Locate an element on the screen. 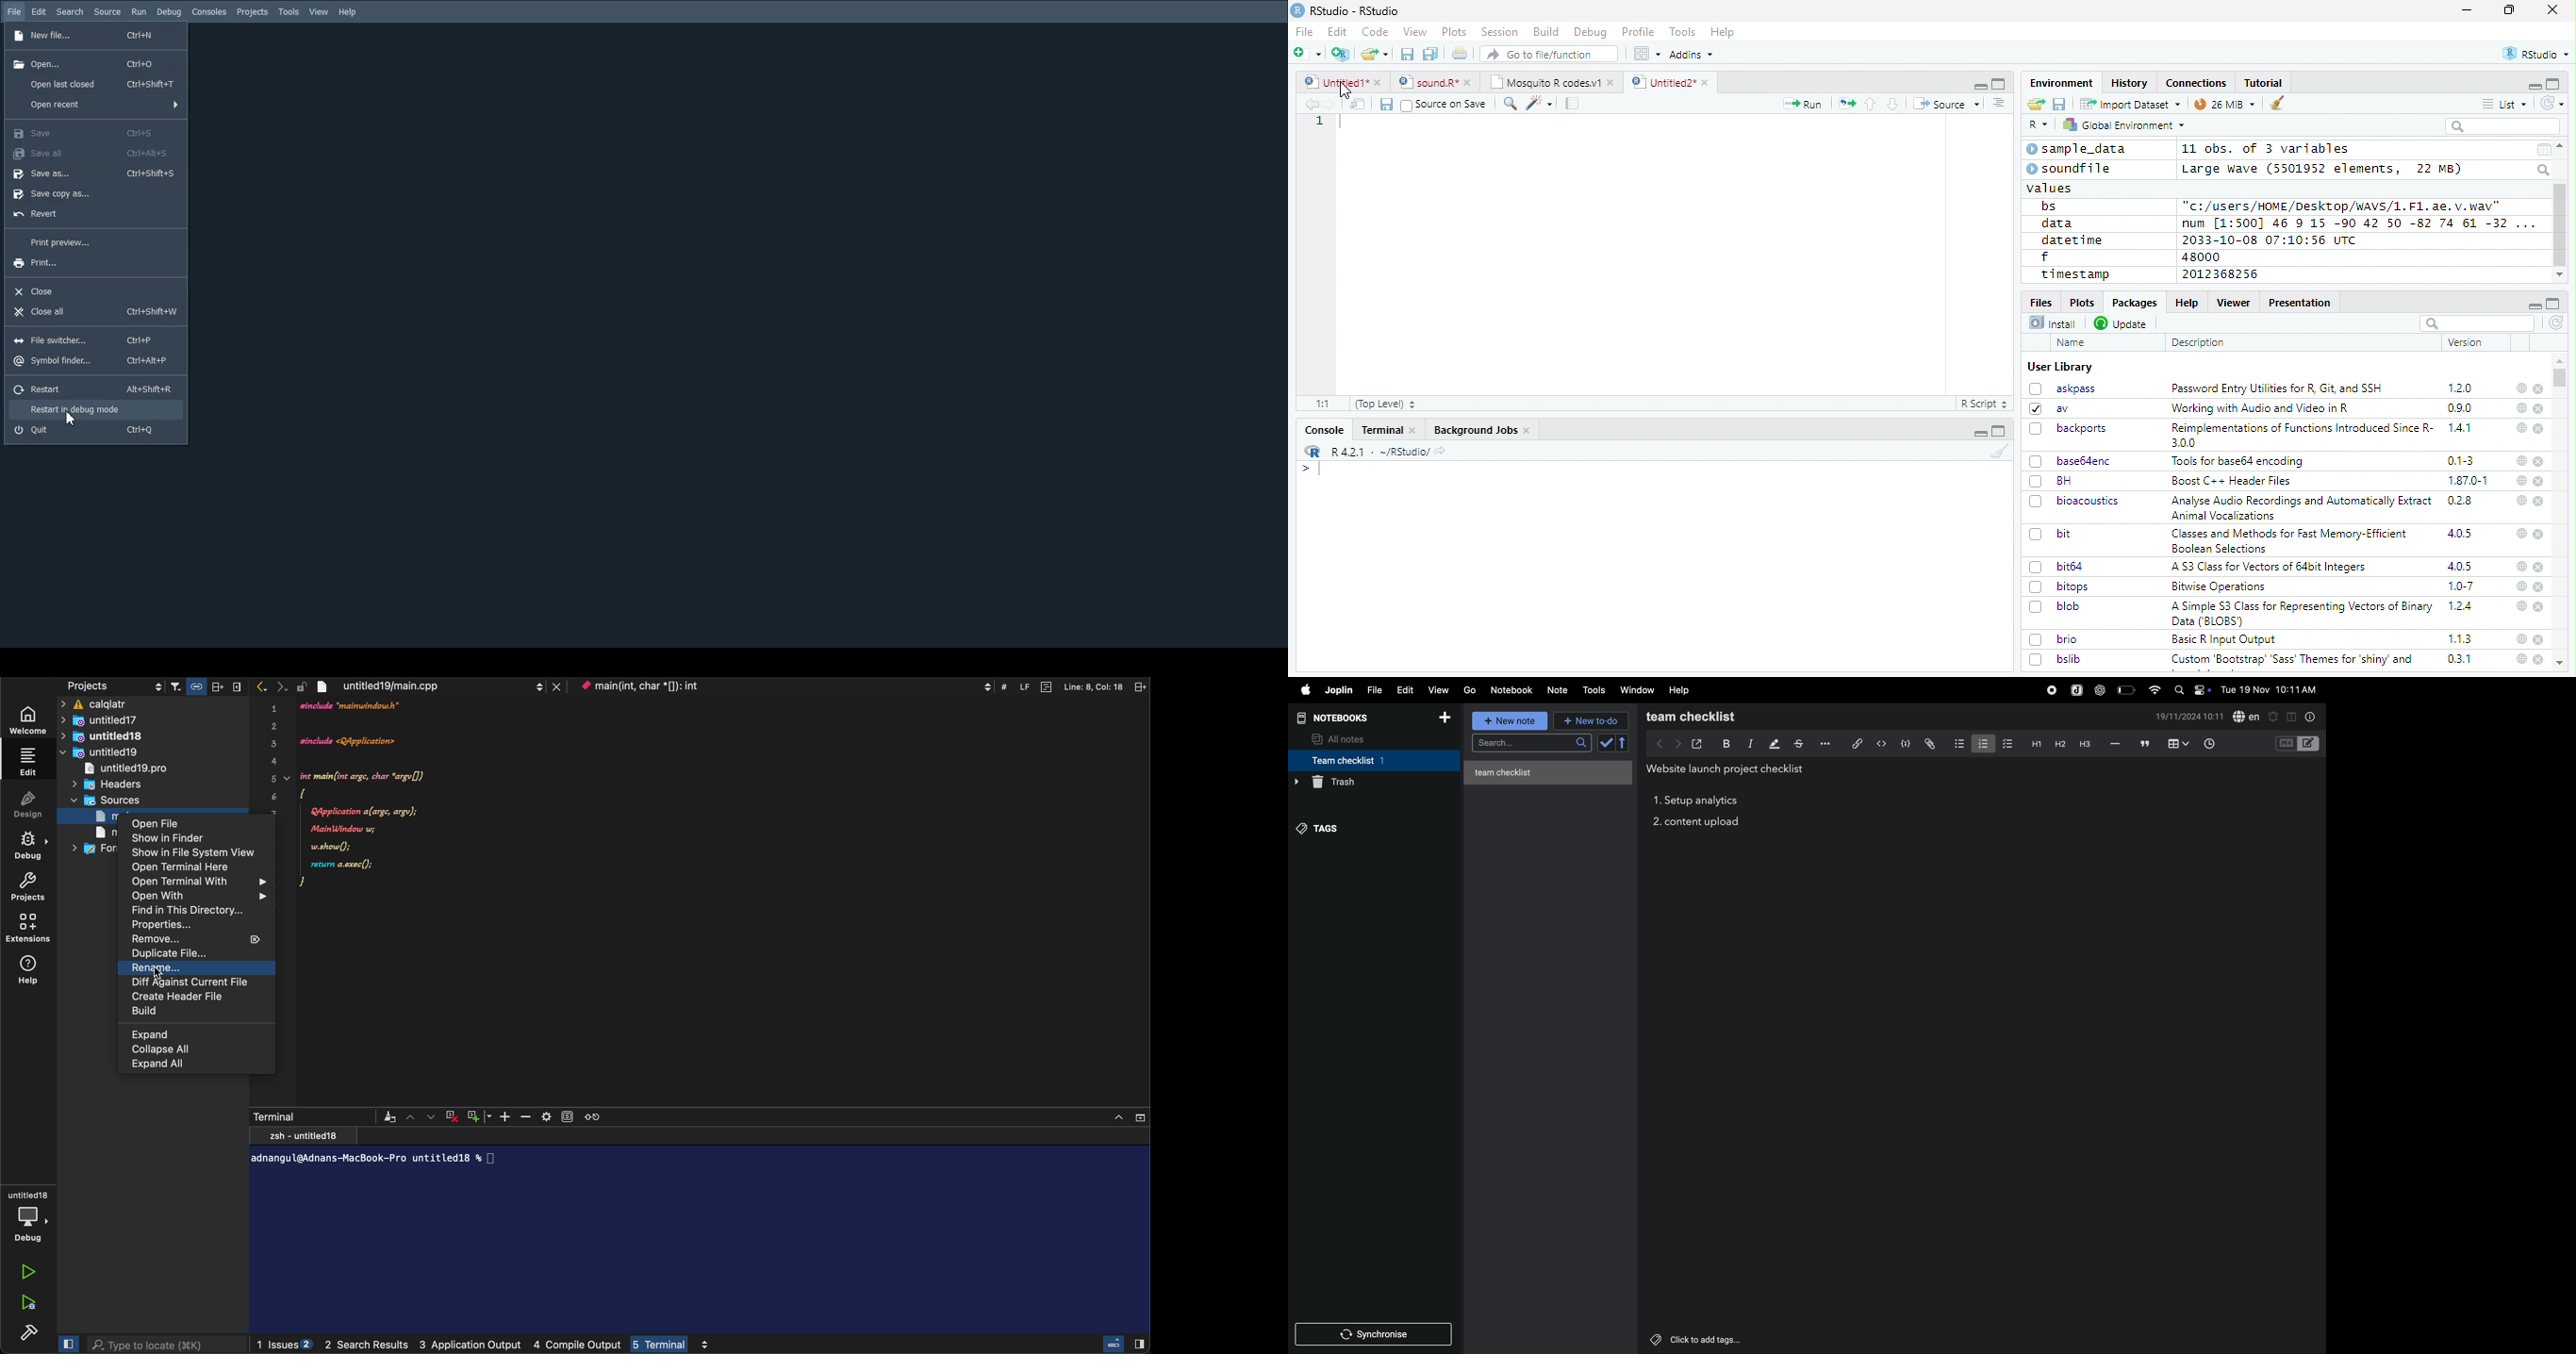 The height and width of the screenshot is (1372, 2576). 1:1 is located at coordinates (1324, 404).